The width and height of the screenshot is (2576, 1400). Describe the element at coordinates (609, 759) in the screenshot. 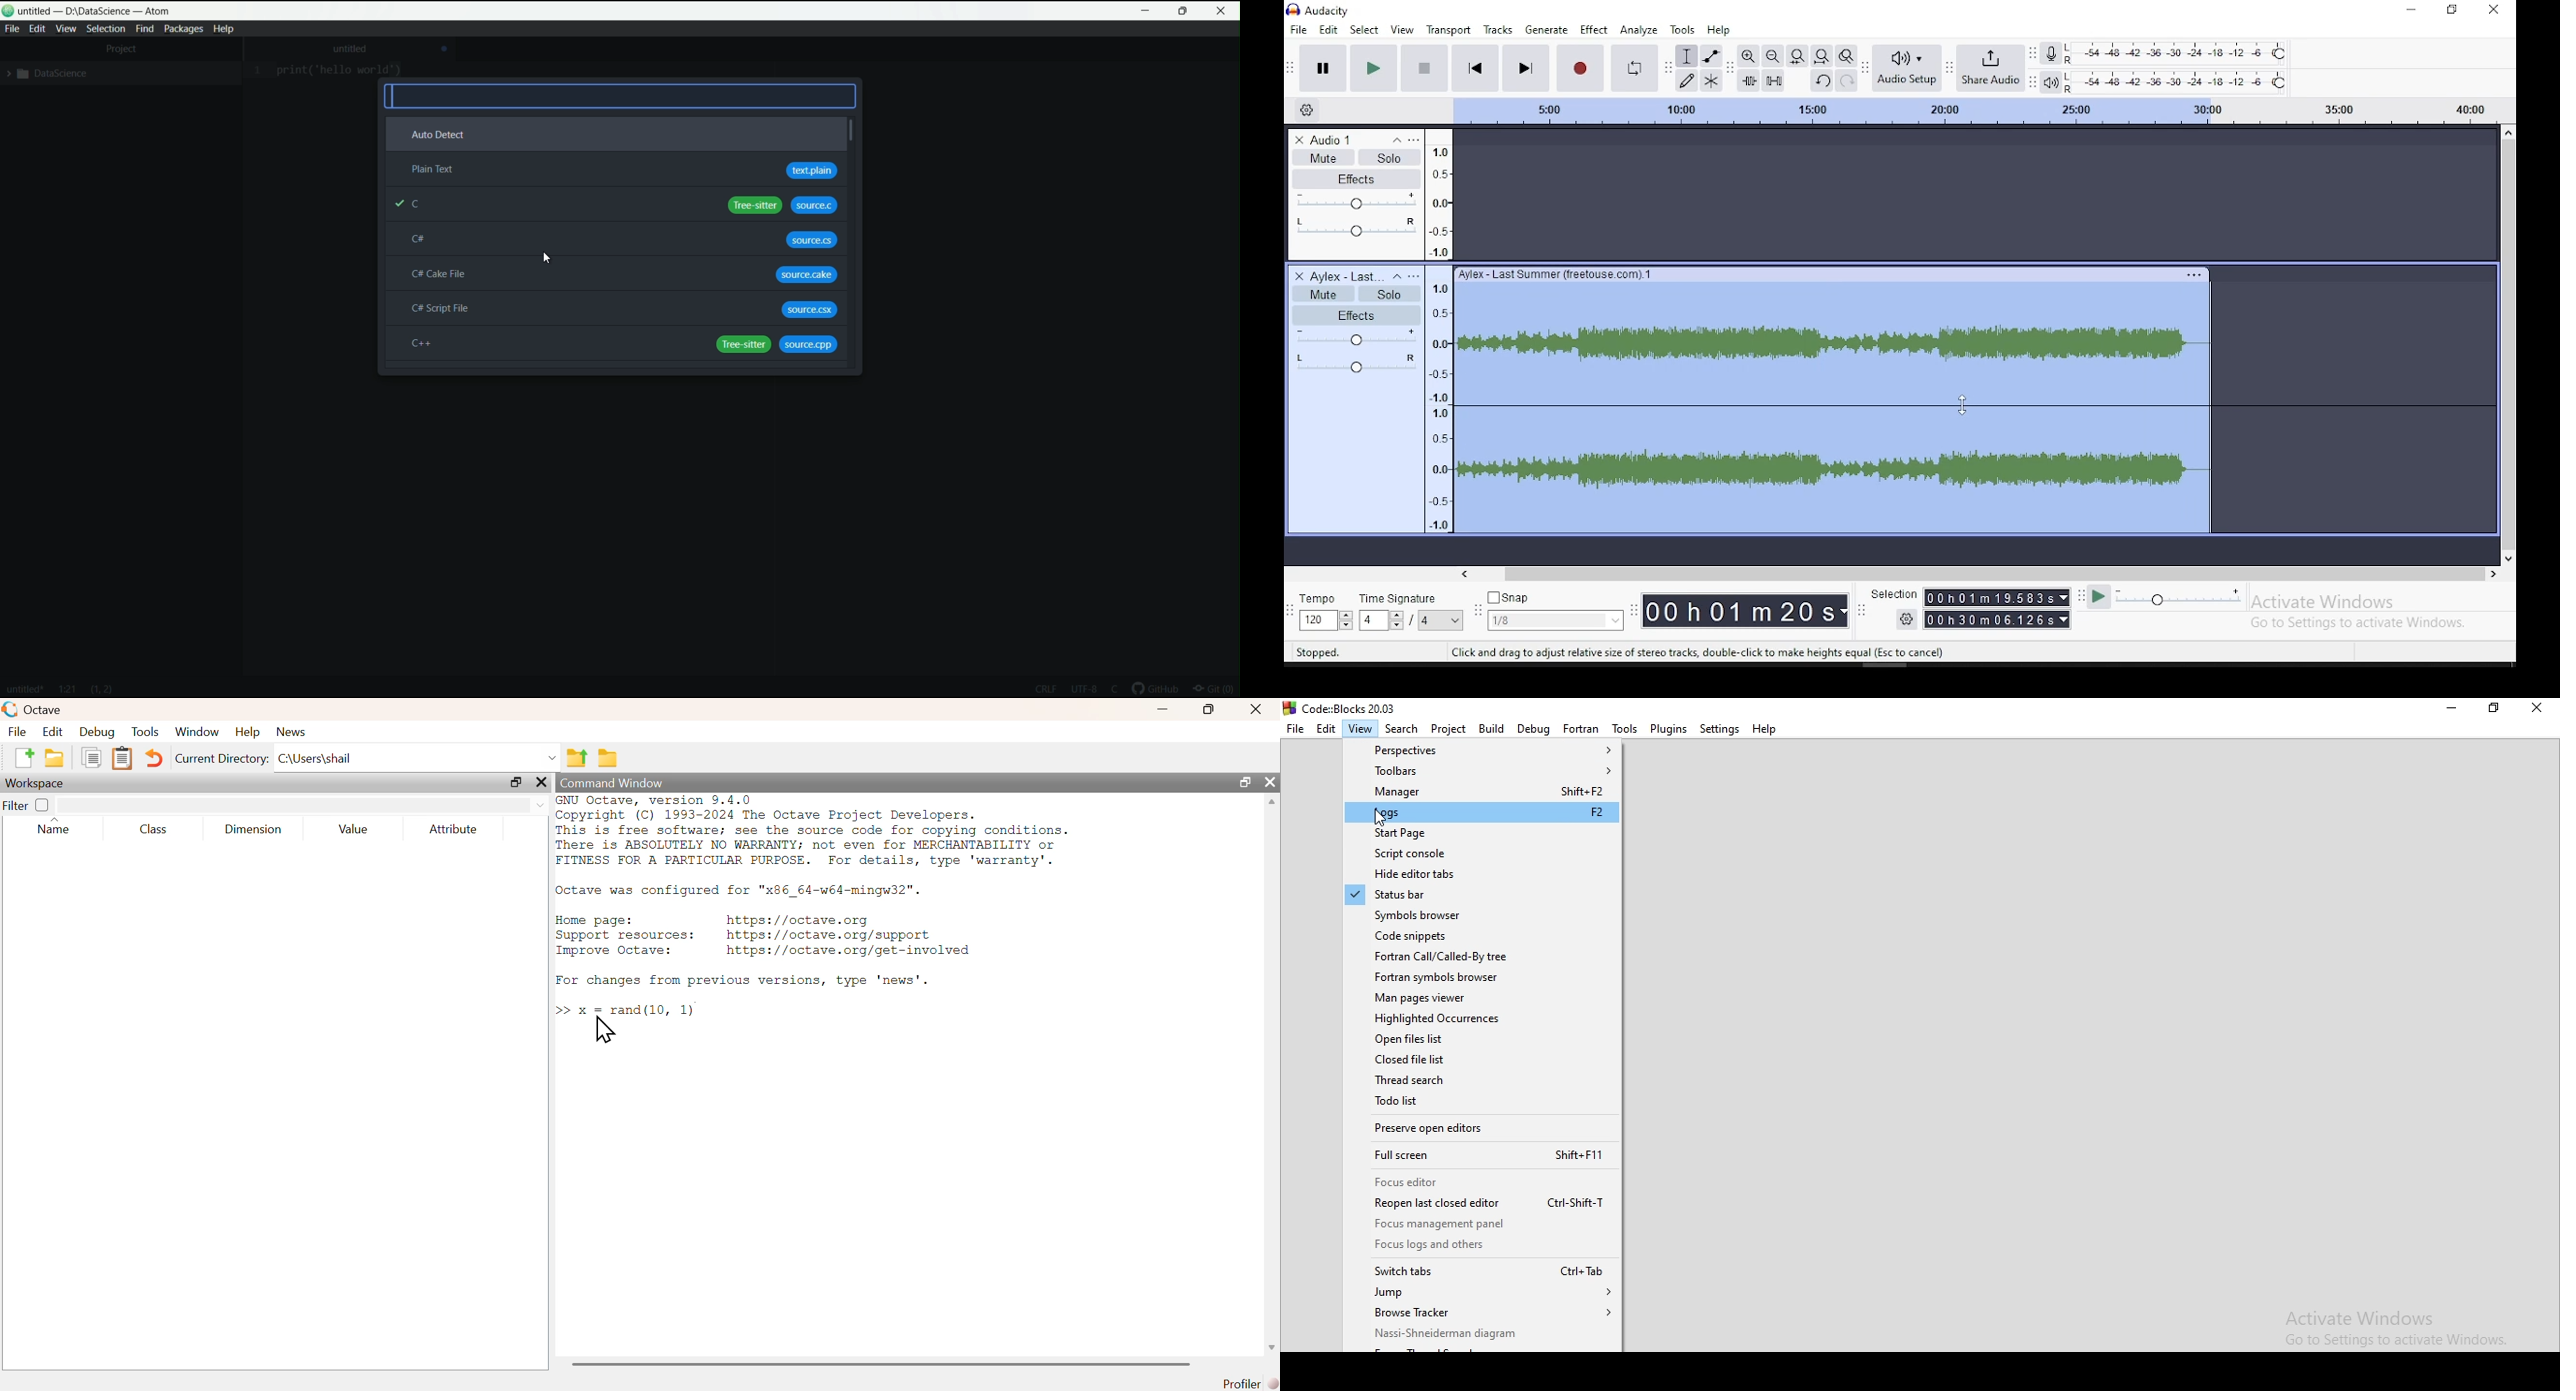

I see `browse directories` at that location.